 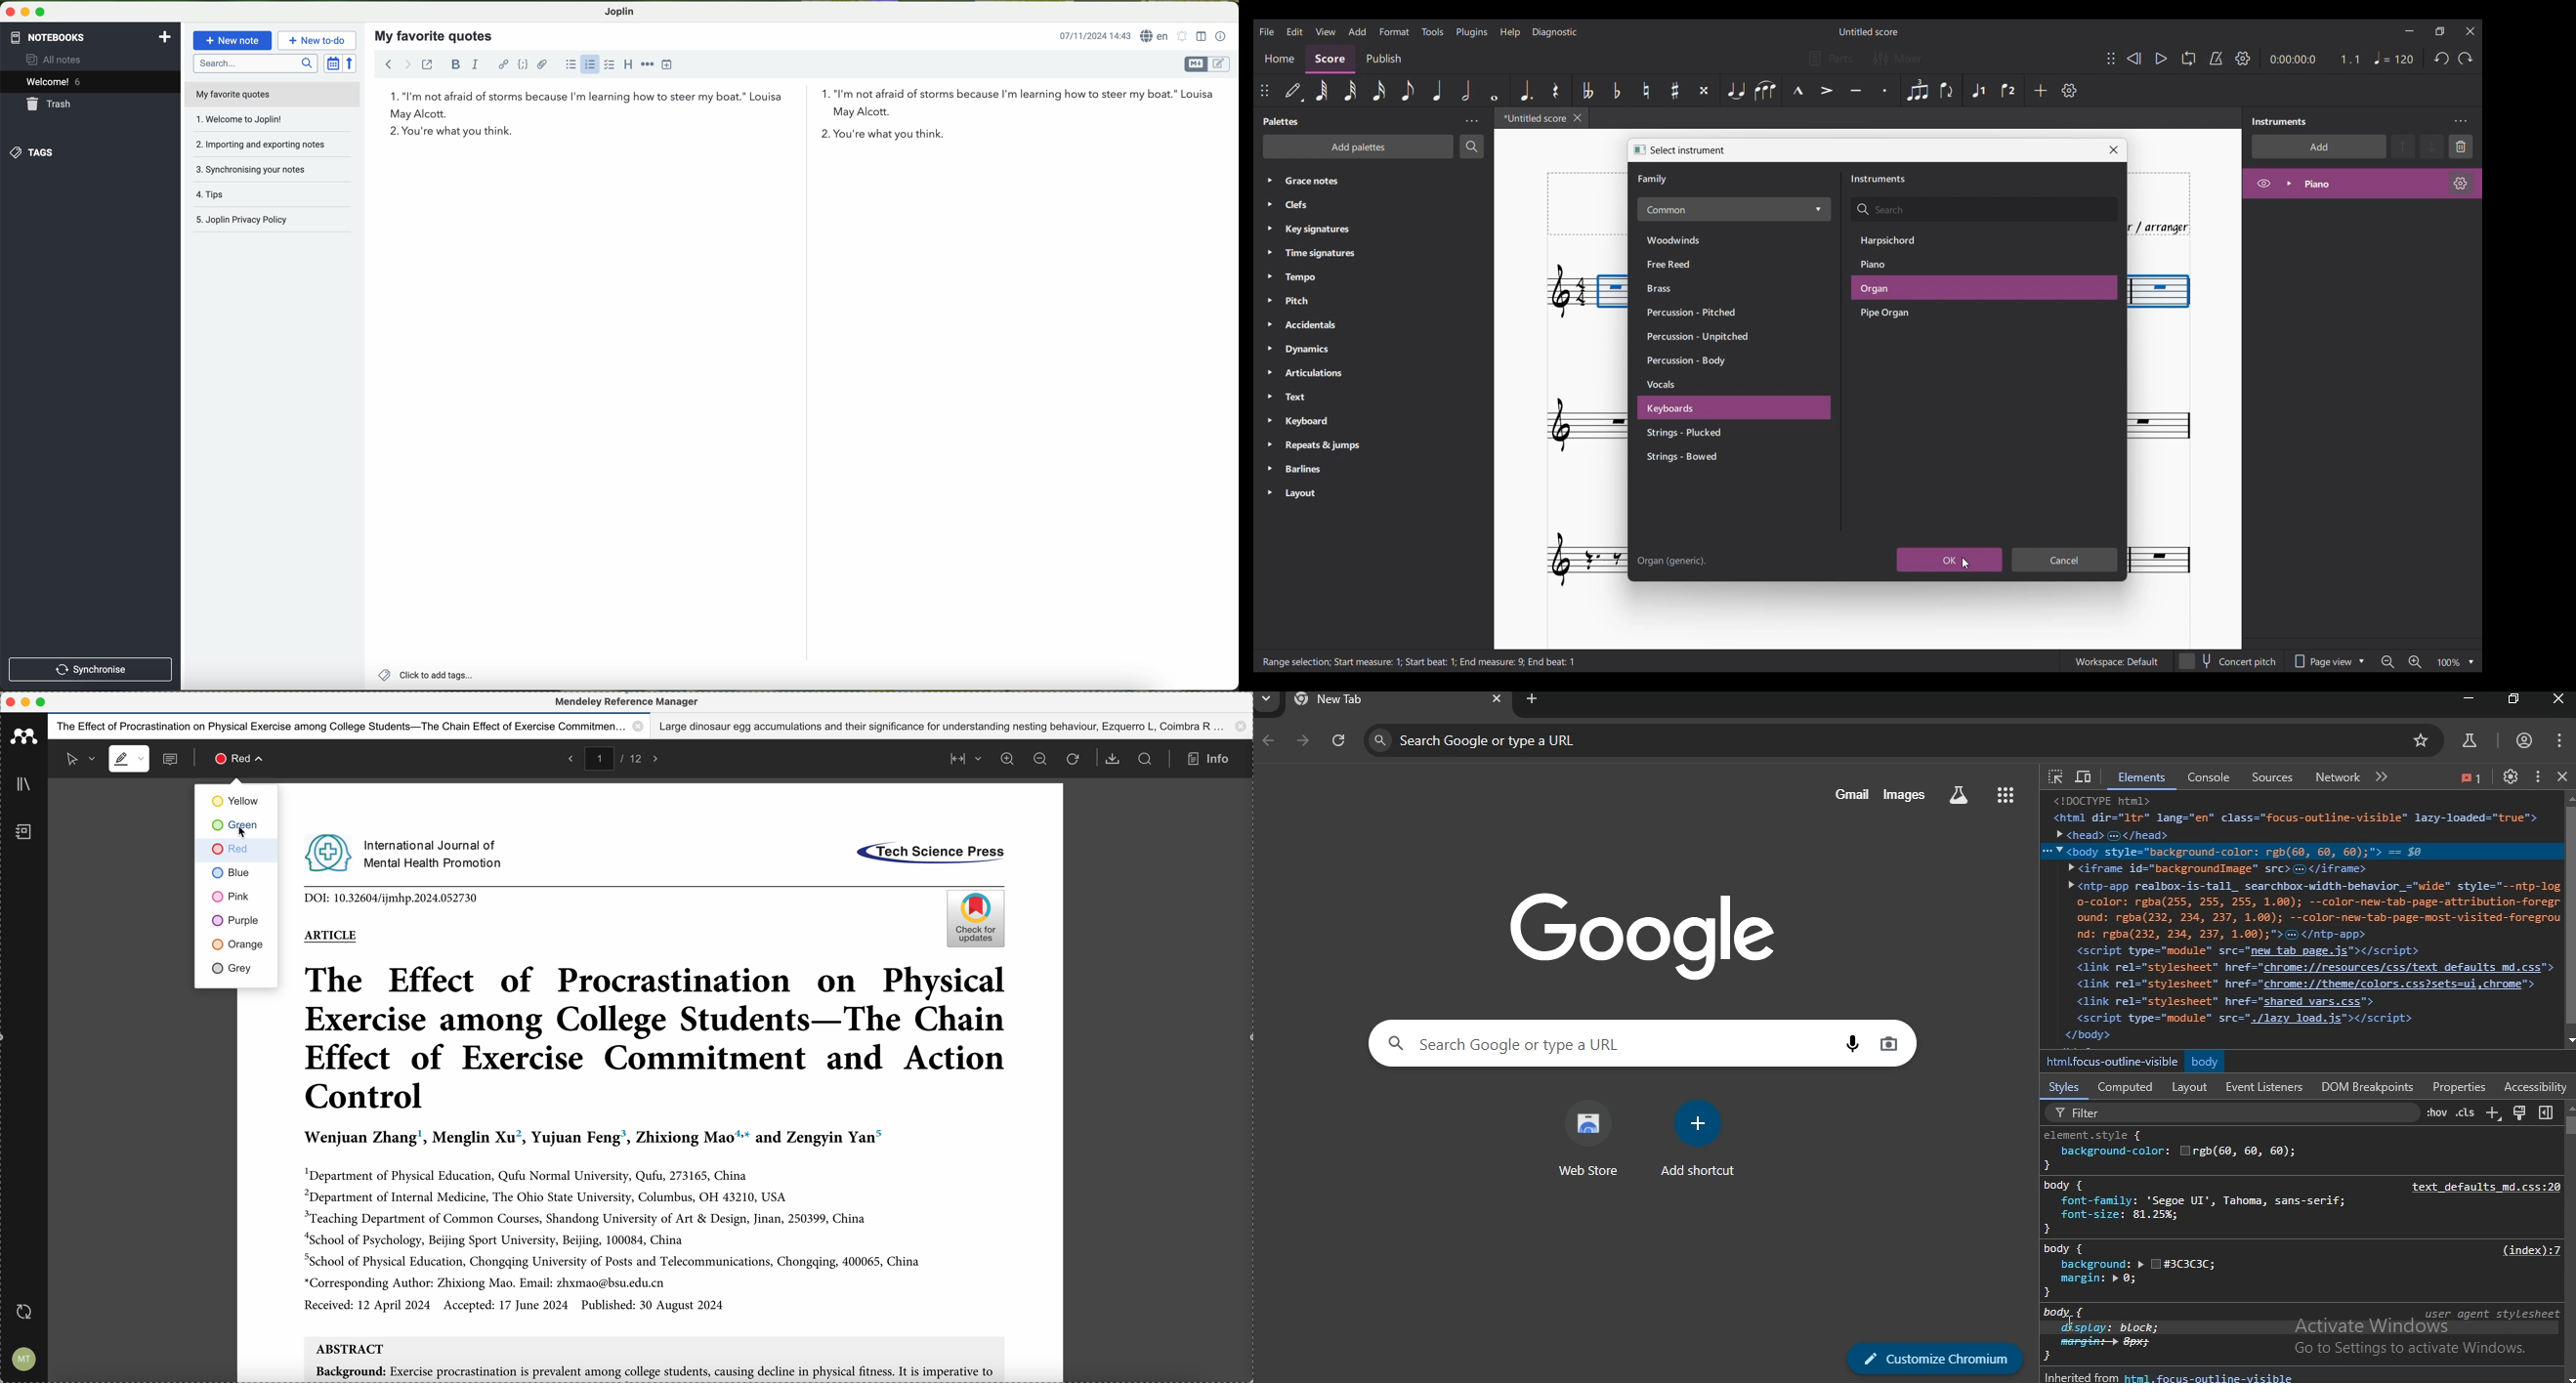 What do you see at coordinates (94, 81) in the screenshot?
I see `welcome 6` at bounding box center [94, 81].